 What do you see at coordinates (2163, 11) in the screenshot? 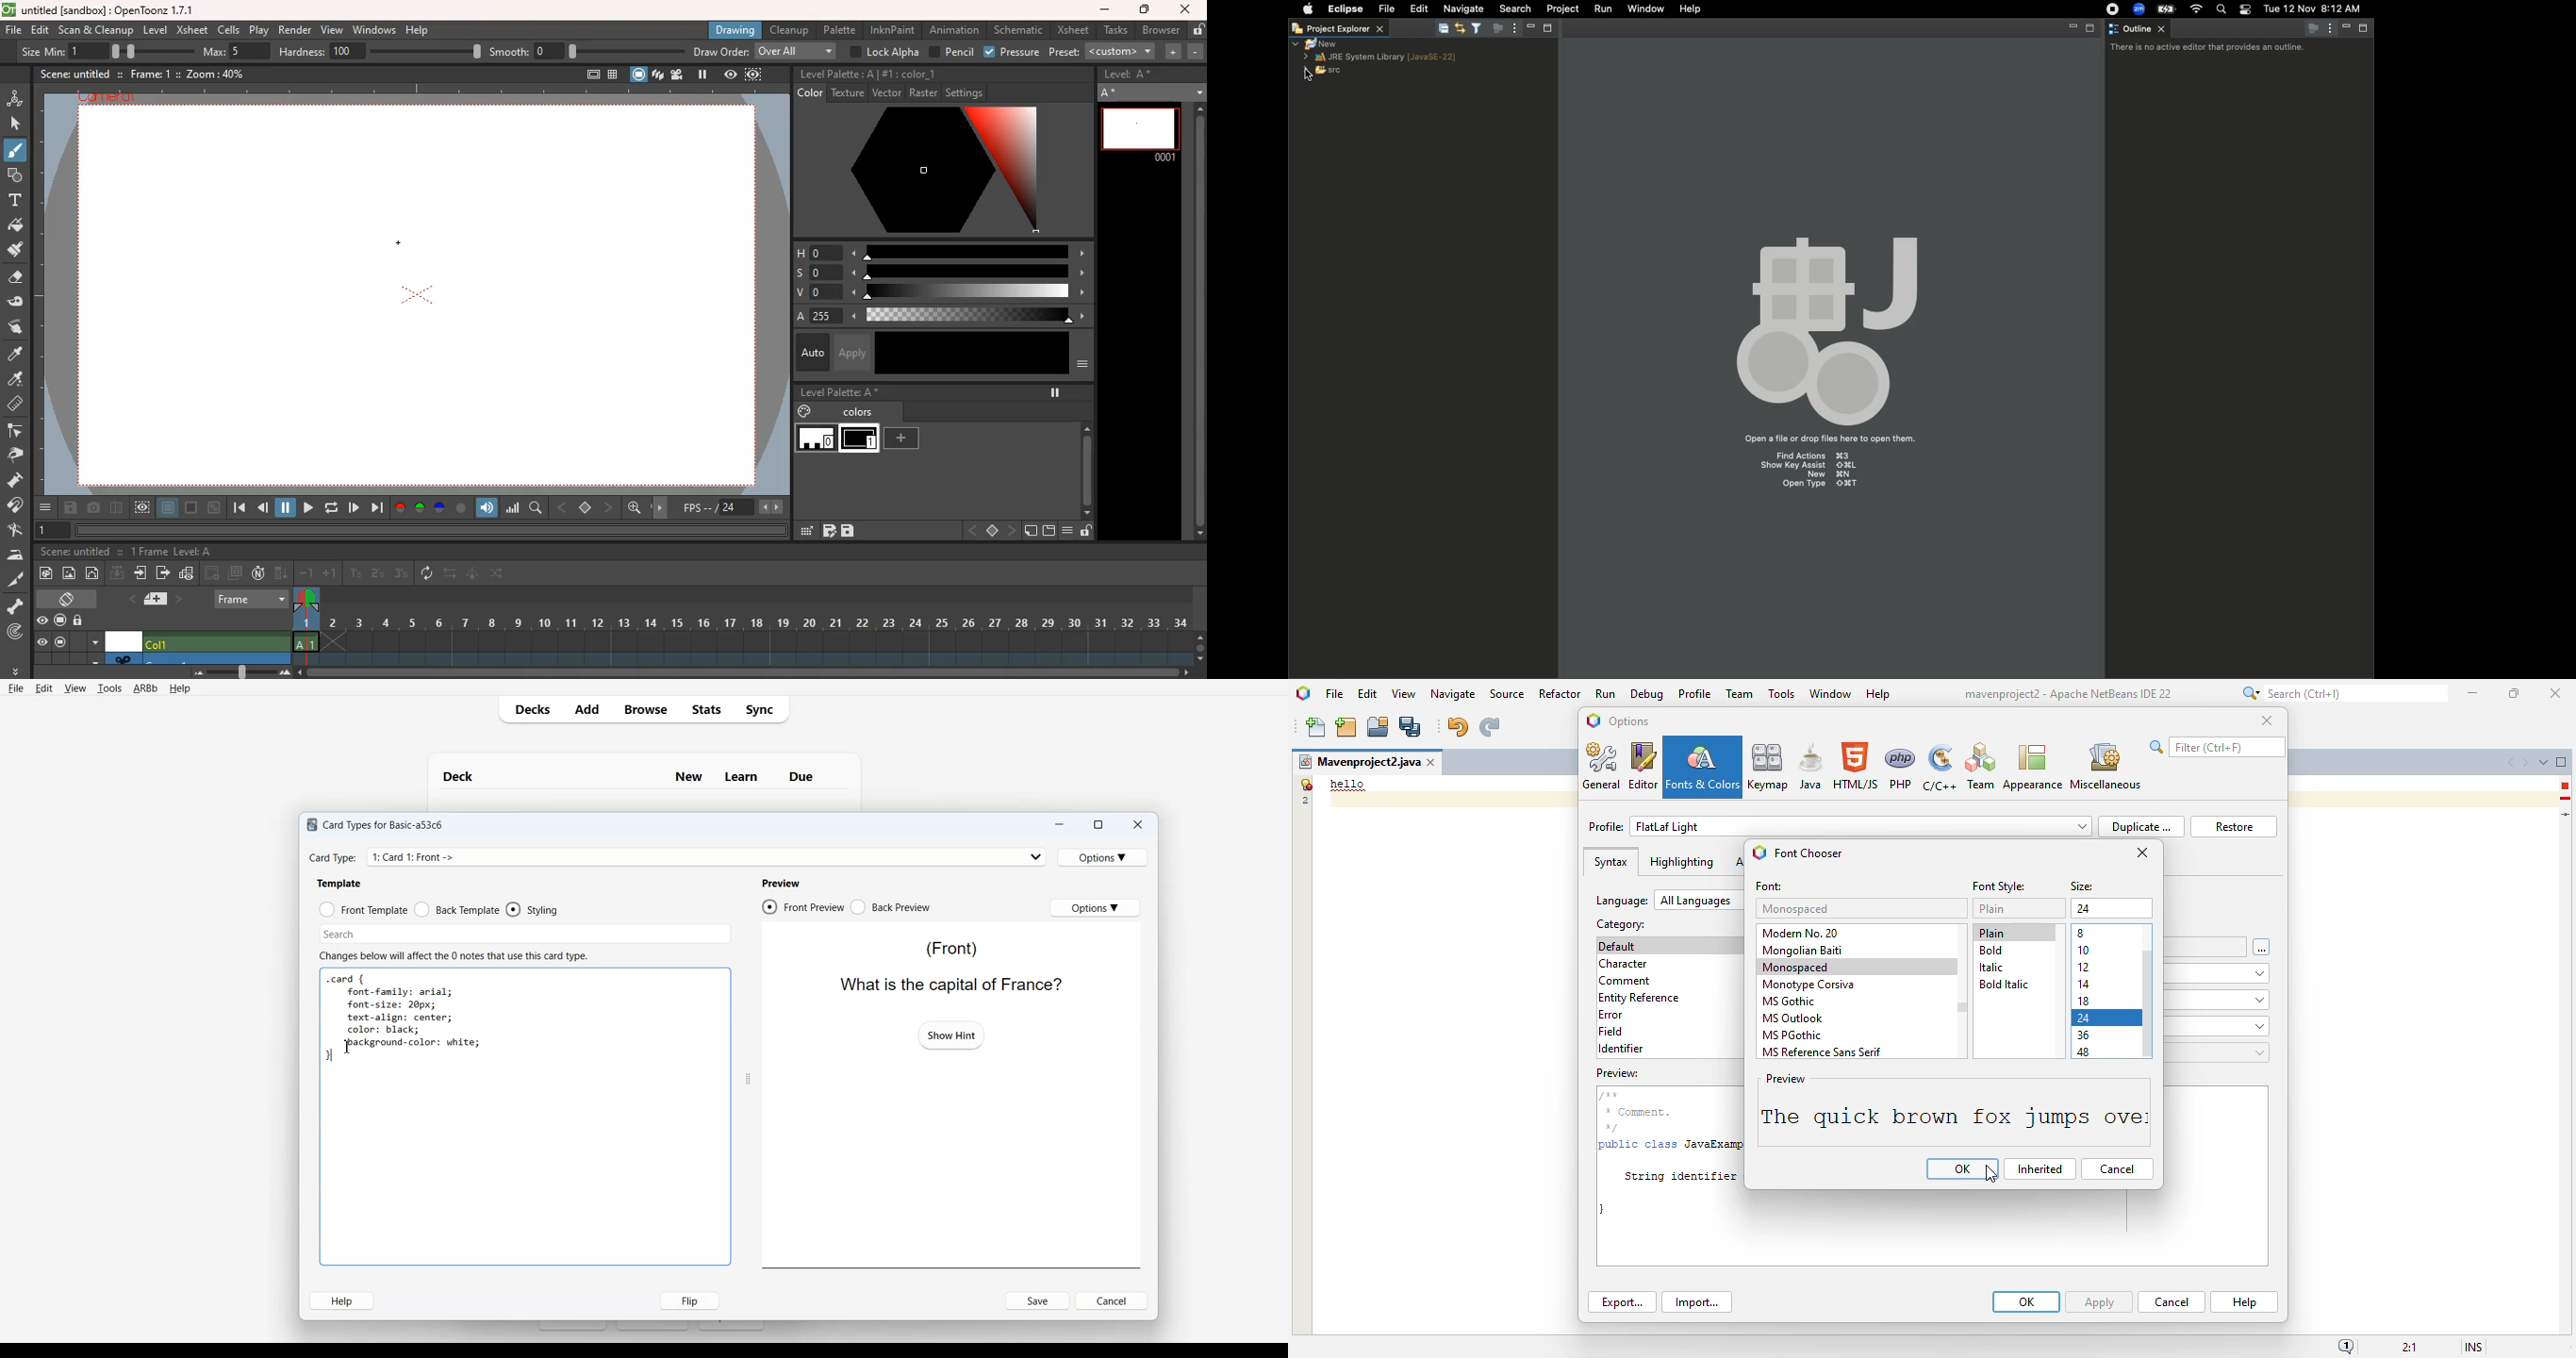
I see `Charge` at bounding box center [2163, 11].